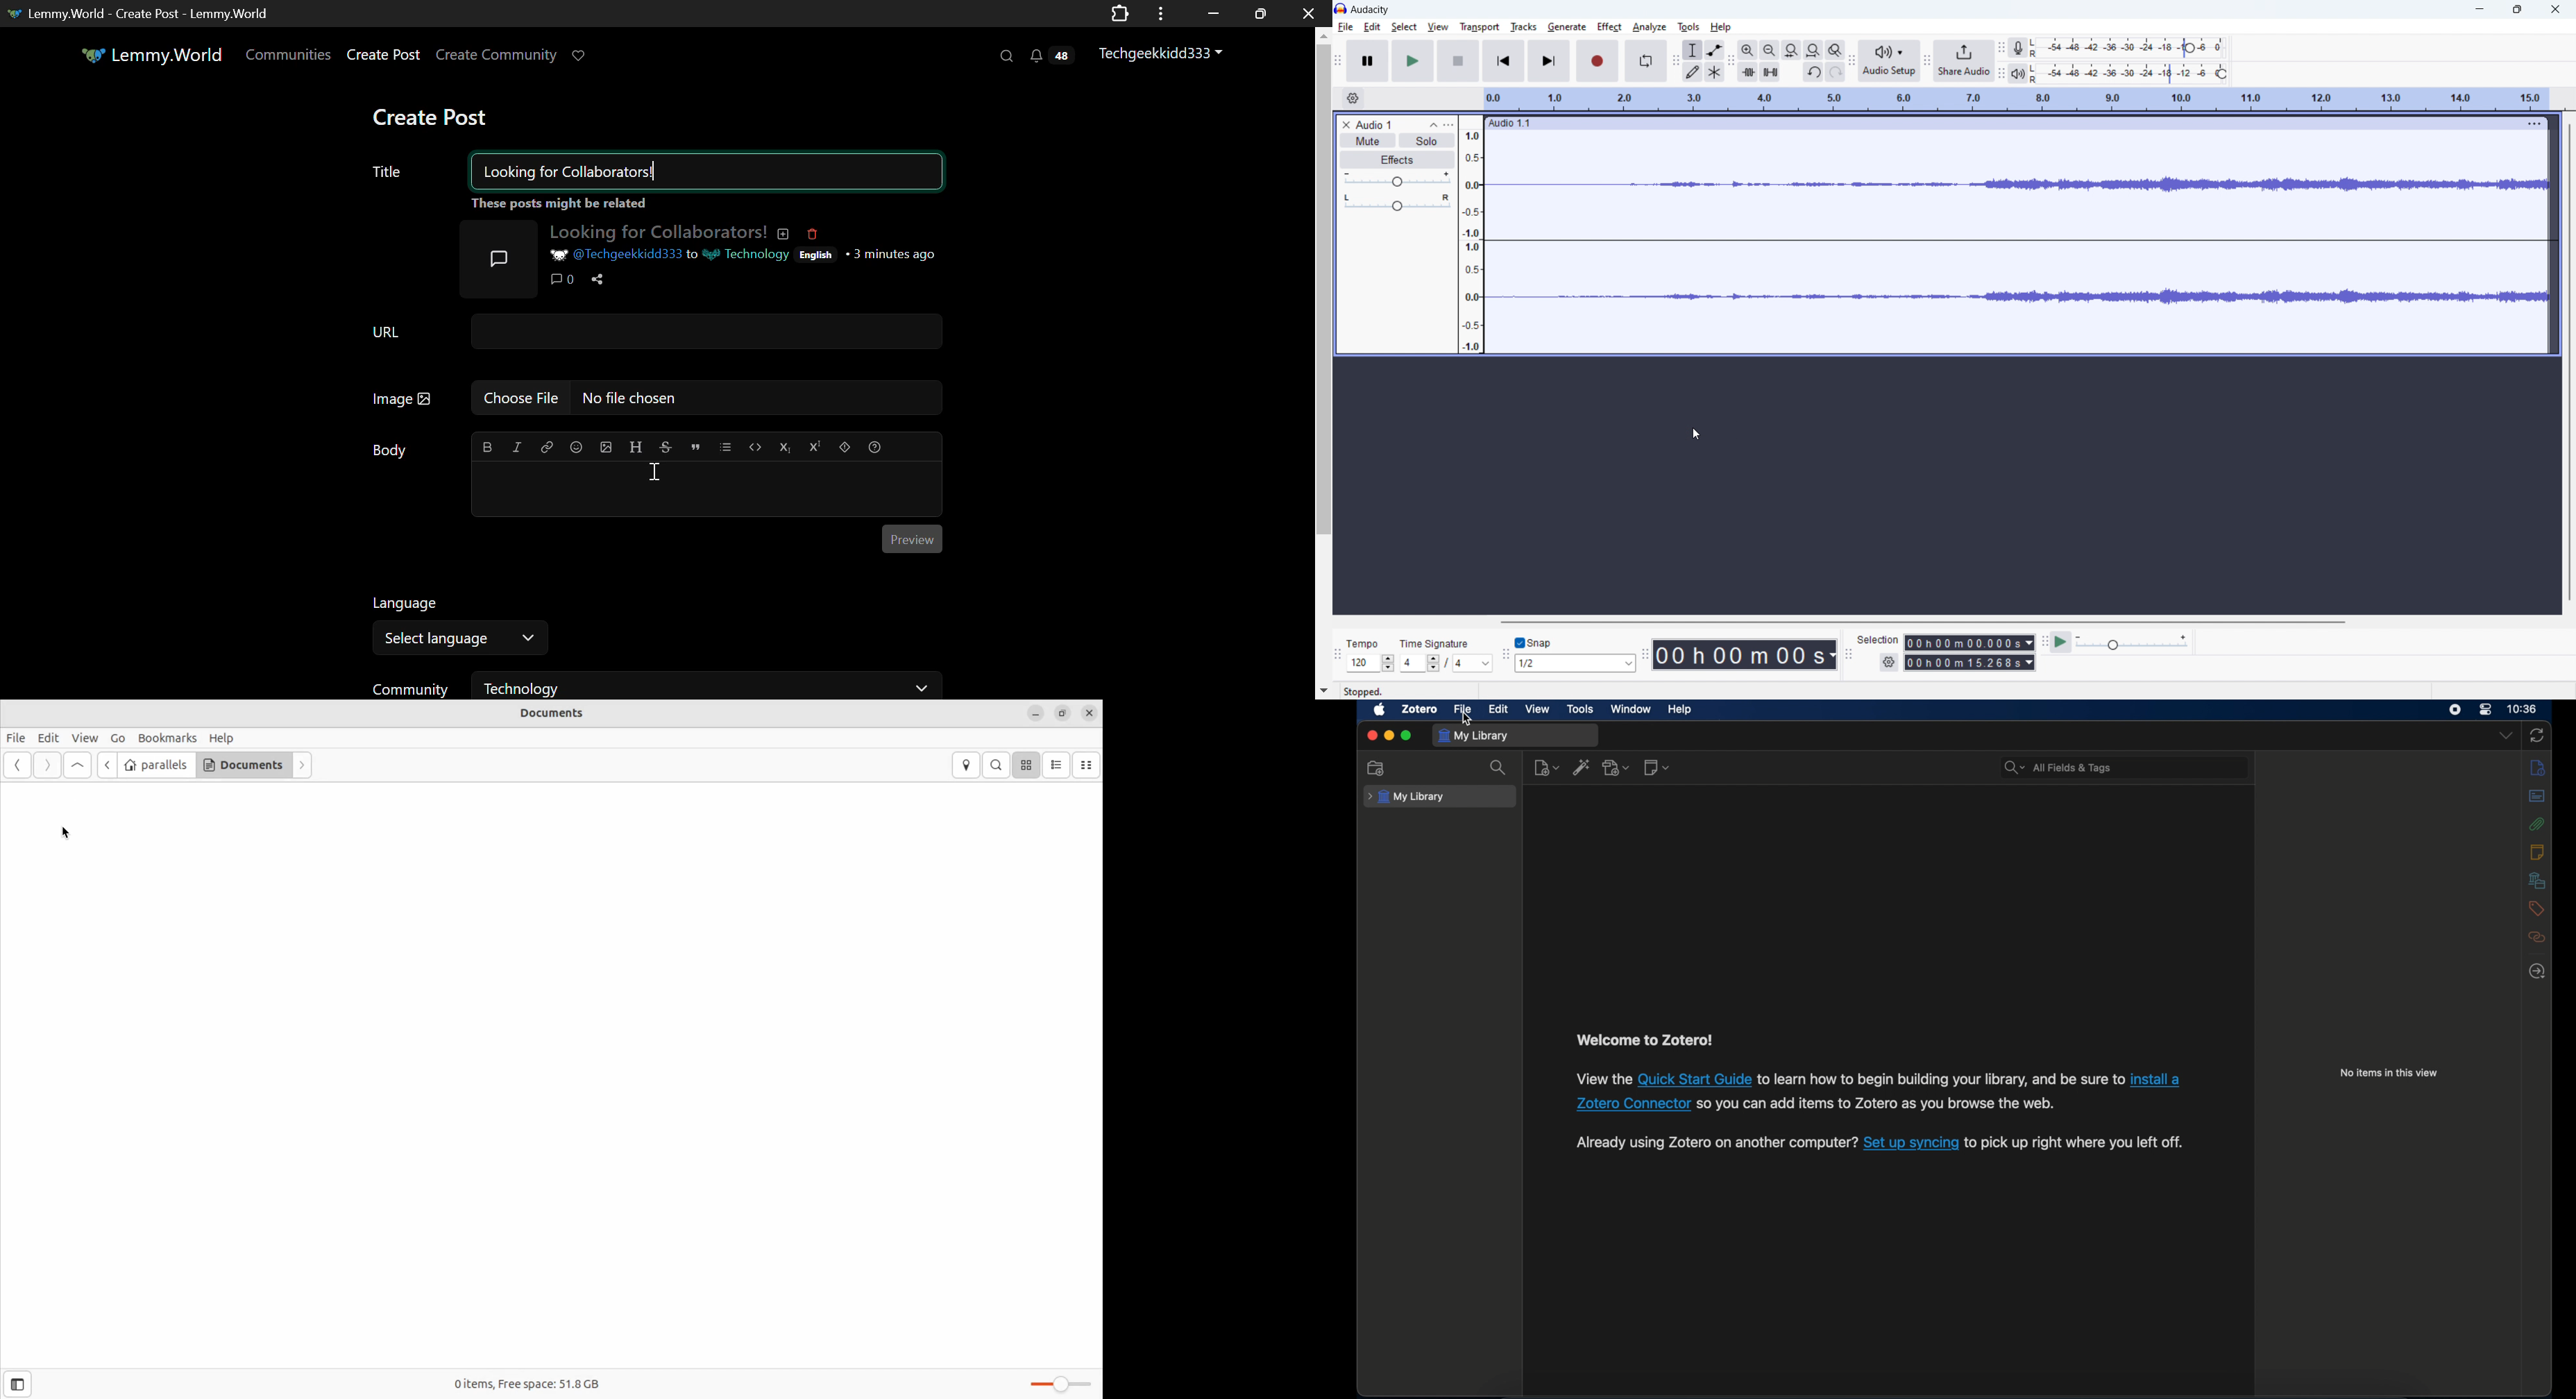 This screenshot has height=1400, width=2576. I want to click on Cursor on Post Body Textbox, so click(657, 473).